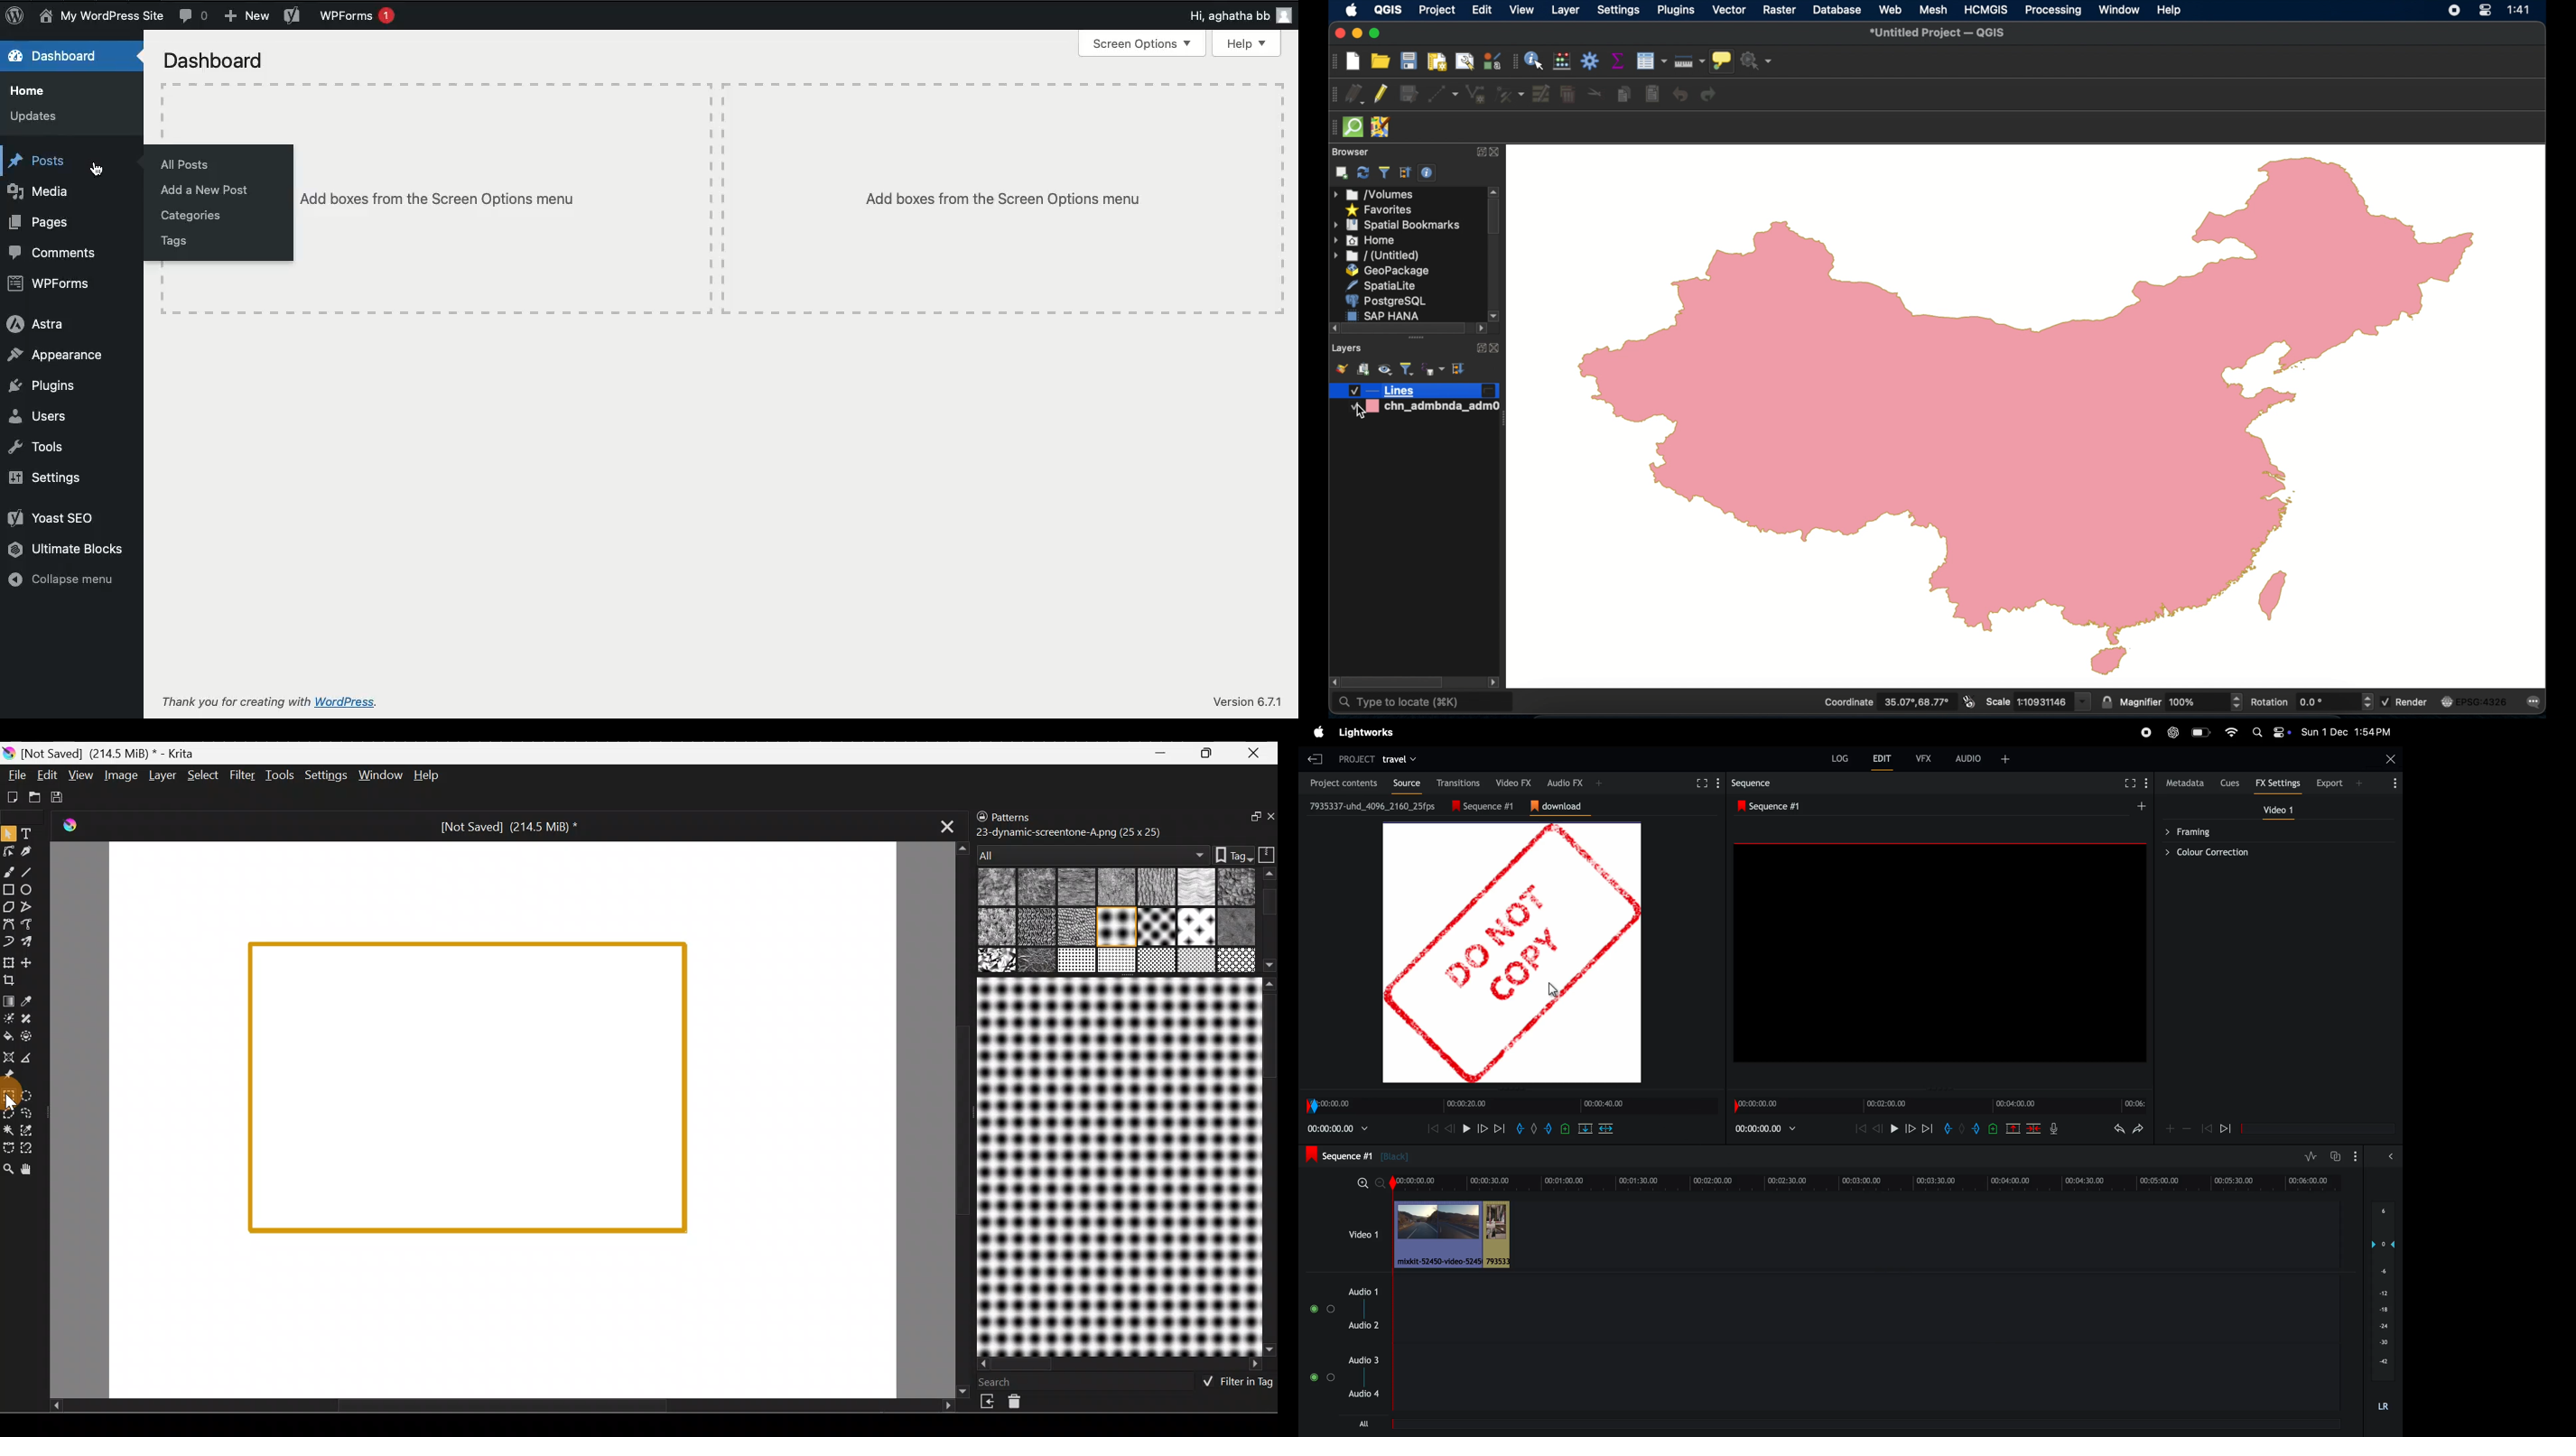  What do you see at coordinates (2232, 732) in the screenshot?
I see `wifi` at bounding box center [2232, 732].